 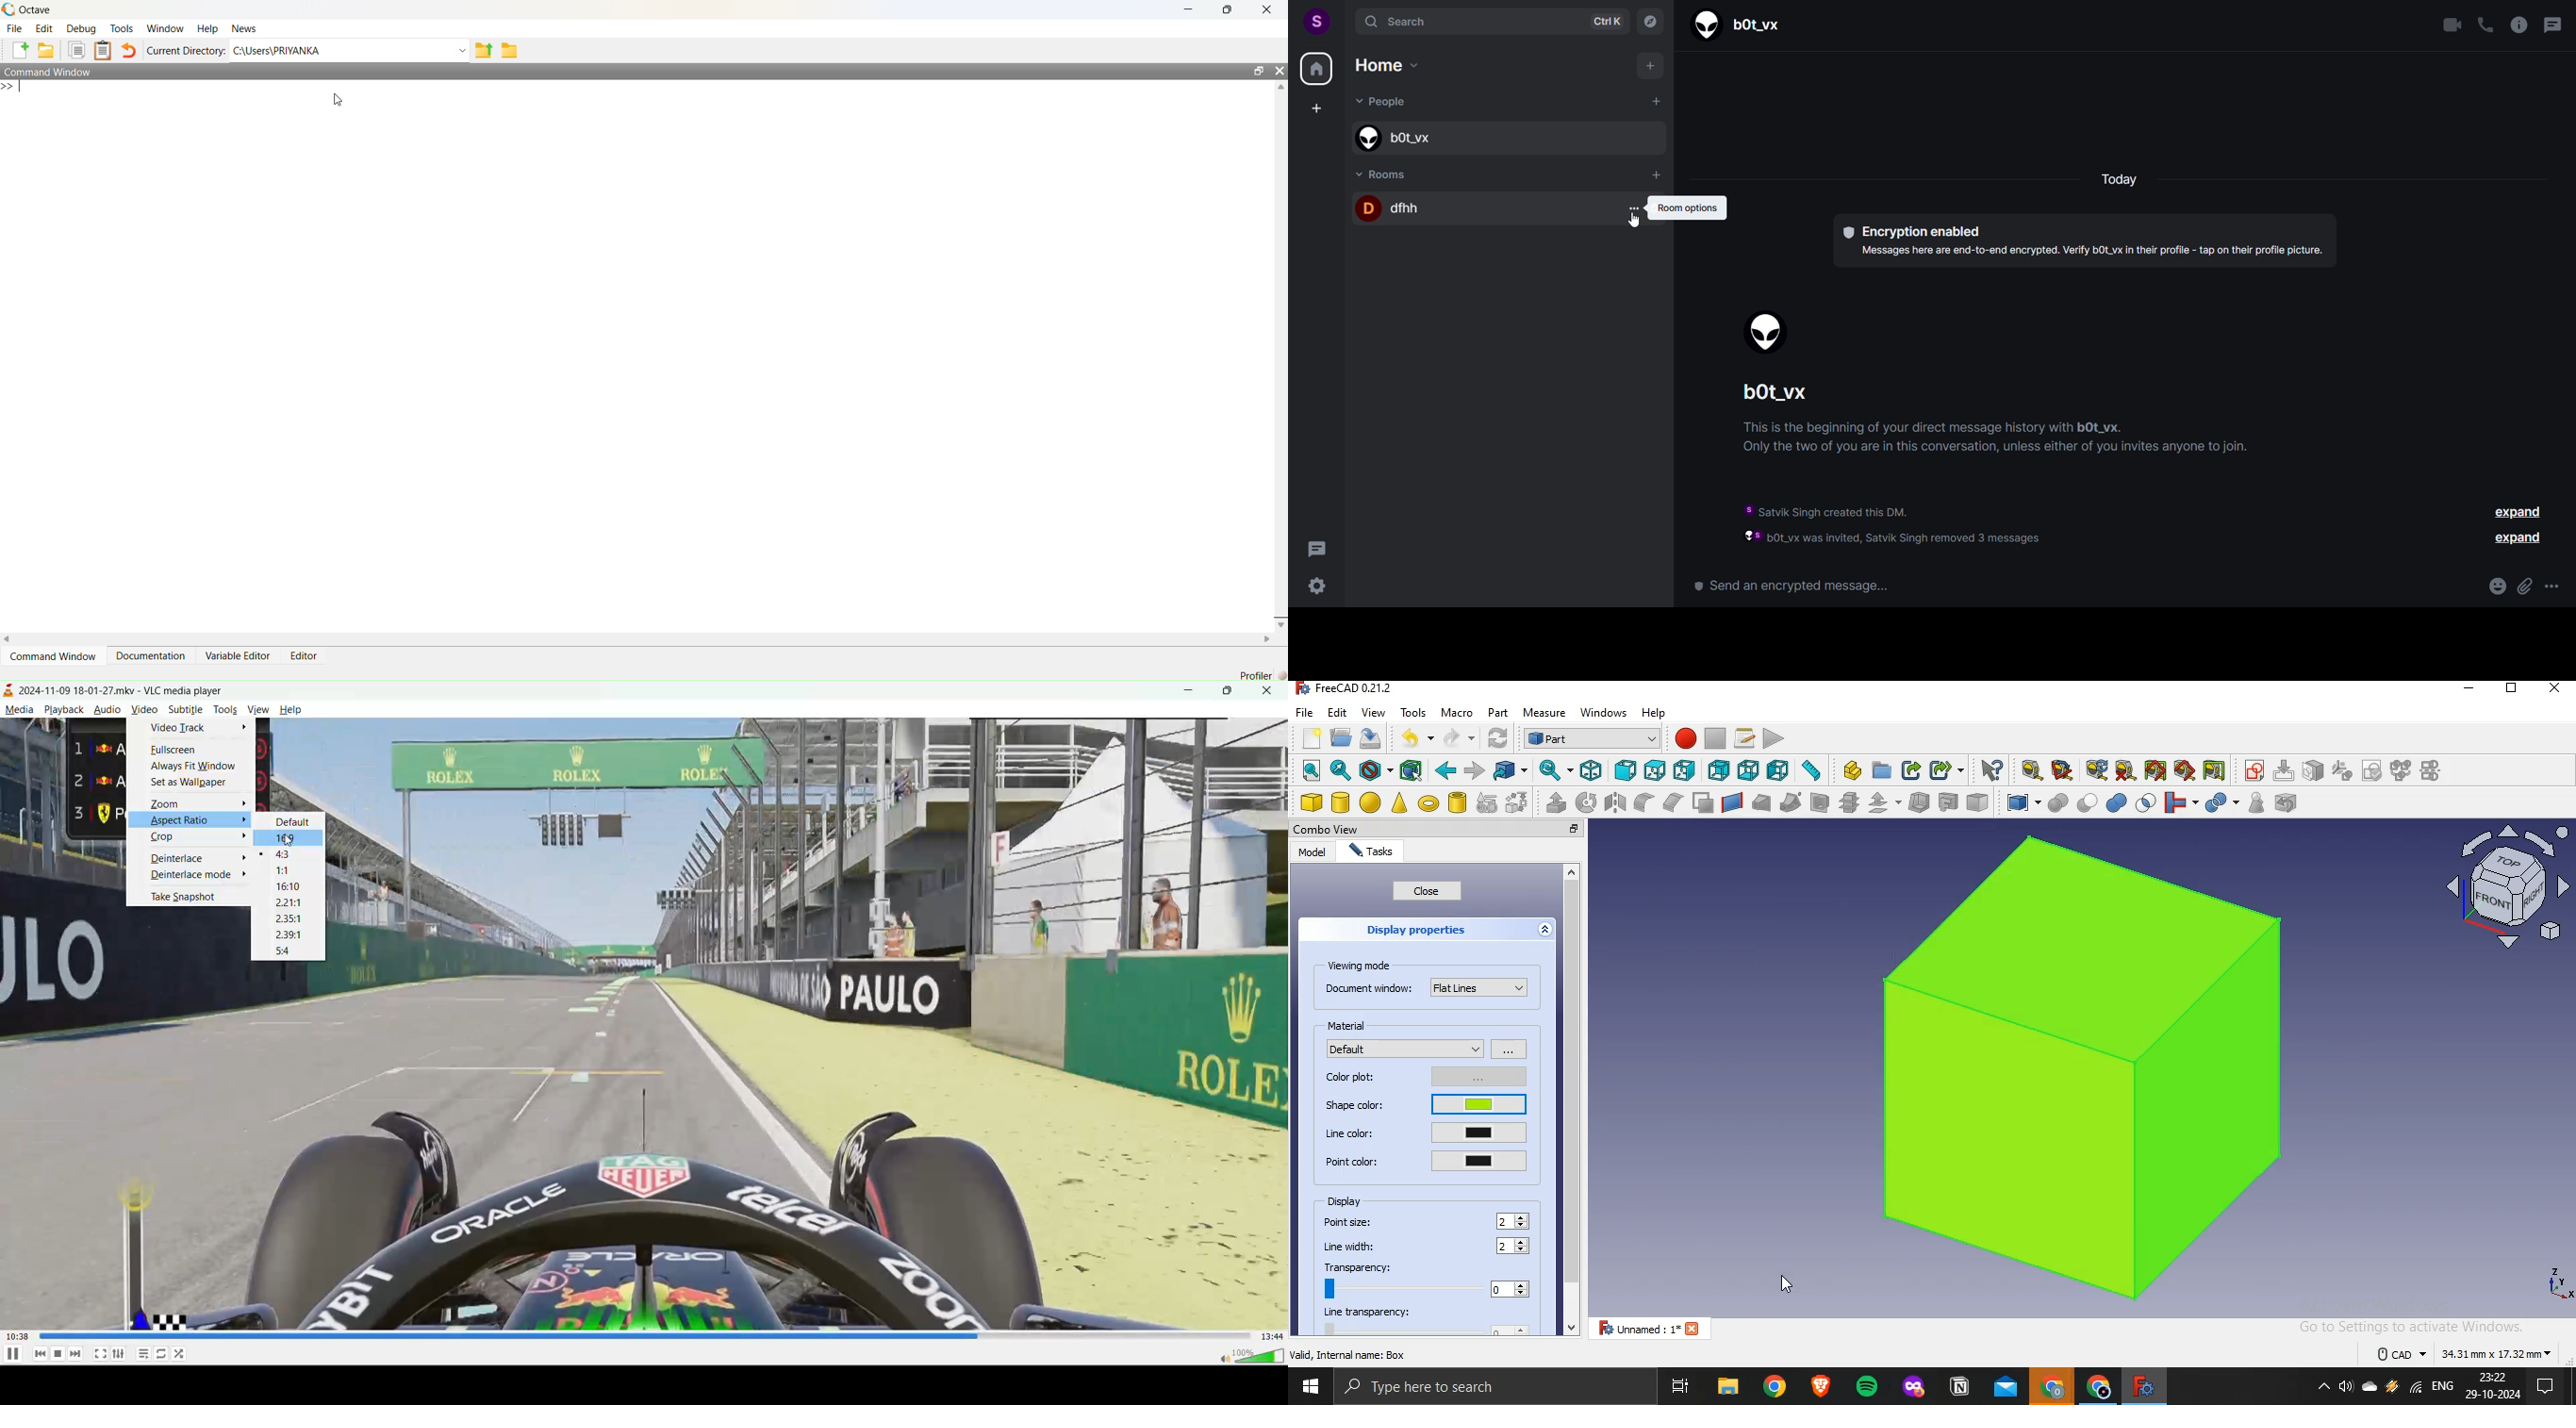 I want to click on macro, so click(x=1456, y=713).